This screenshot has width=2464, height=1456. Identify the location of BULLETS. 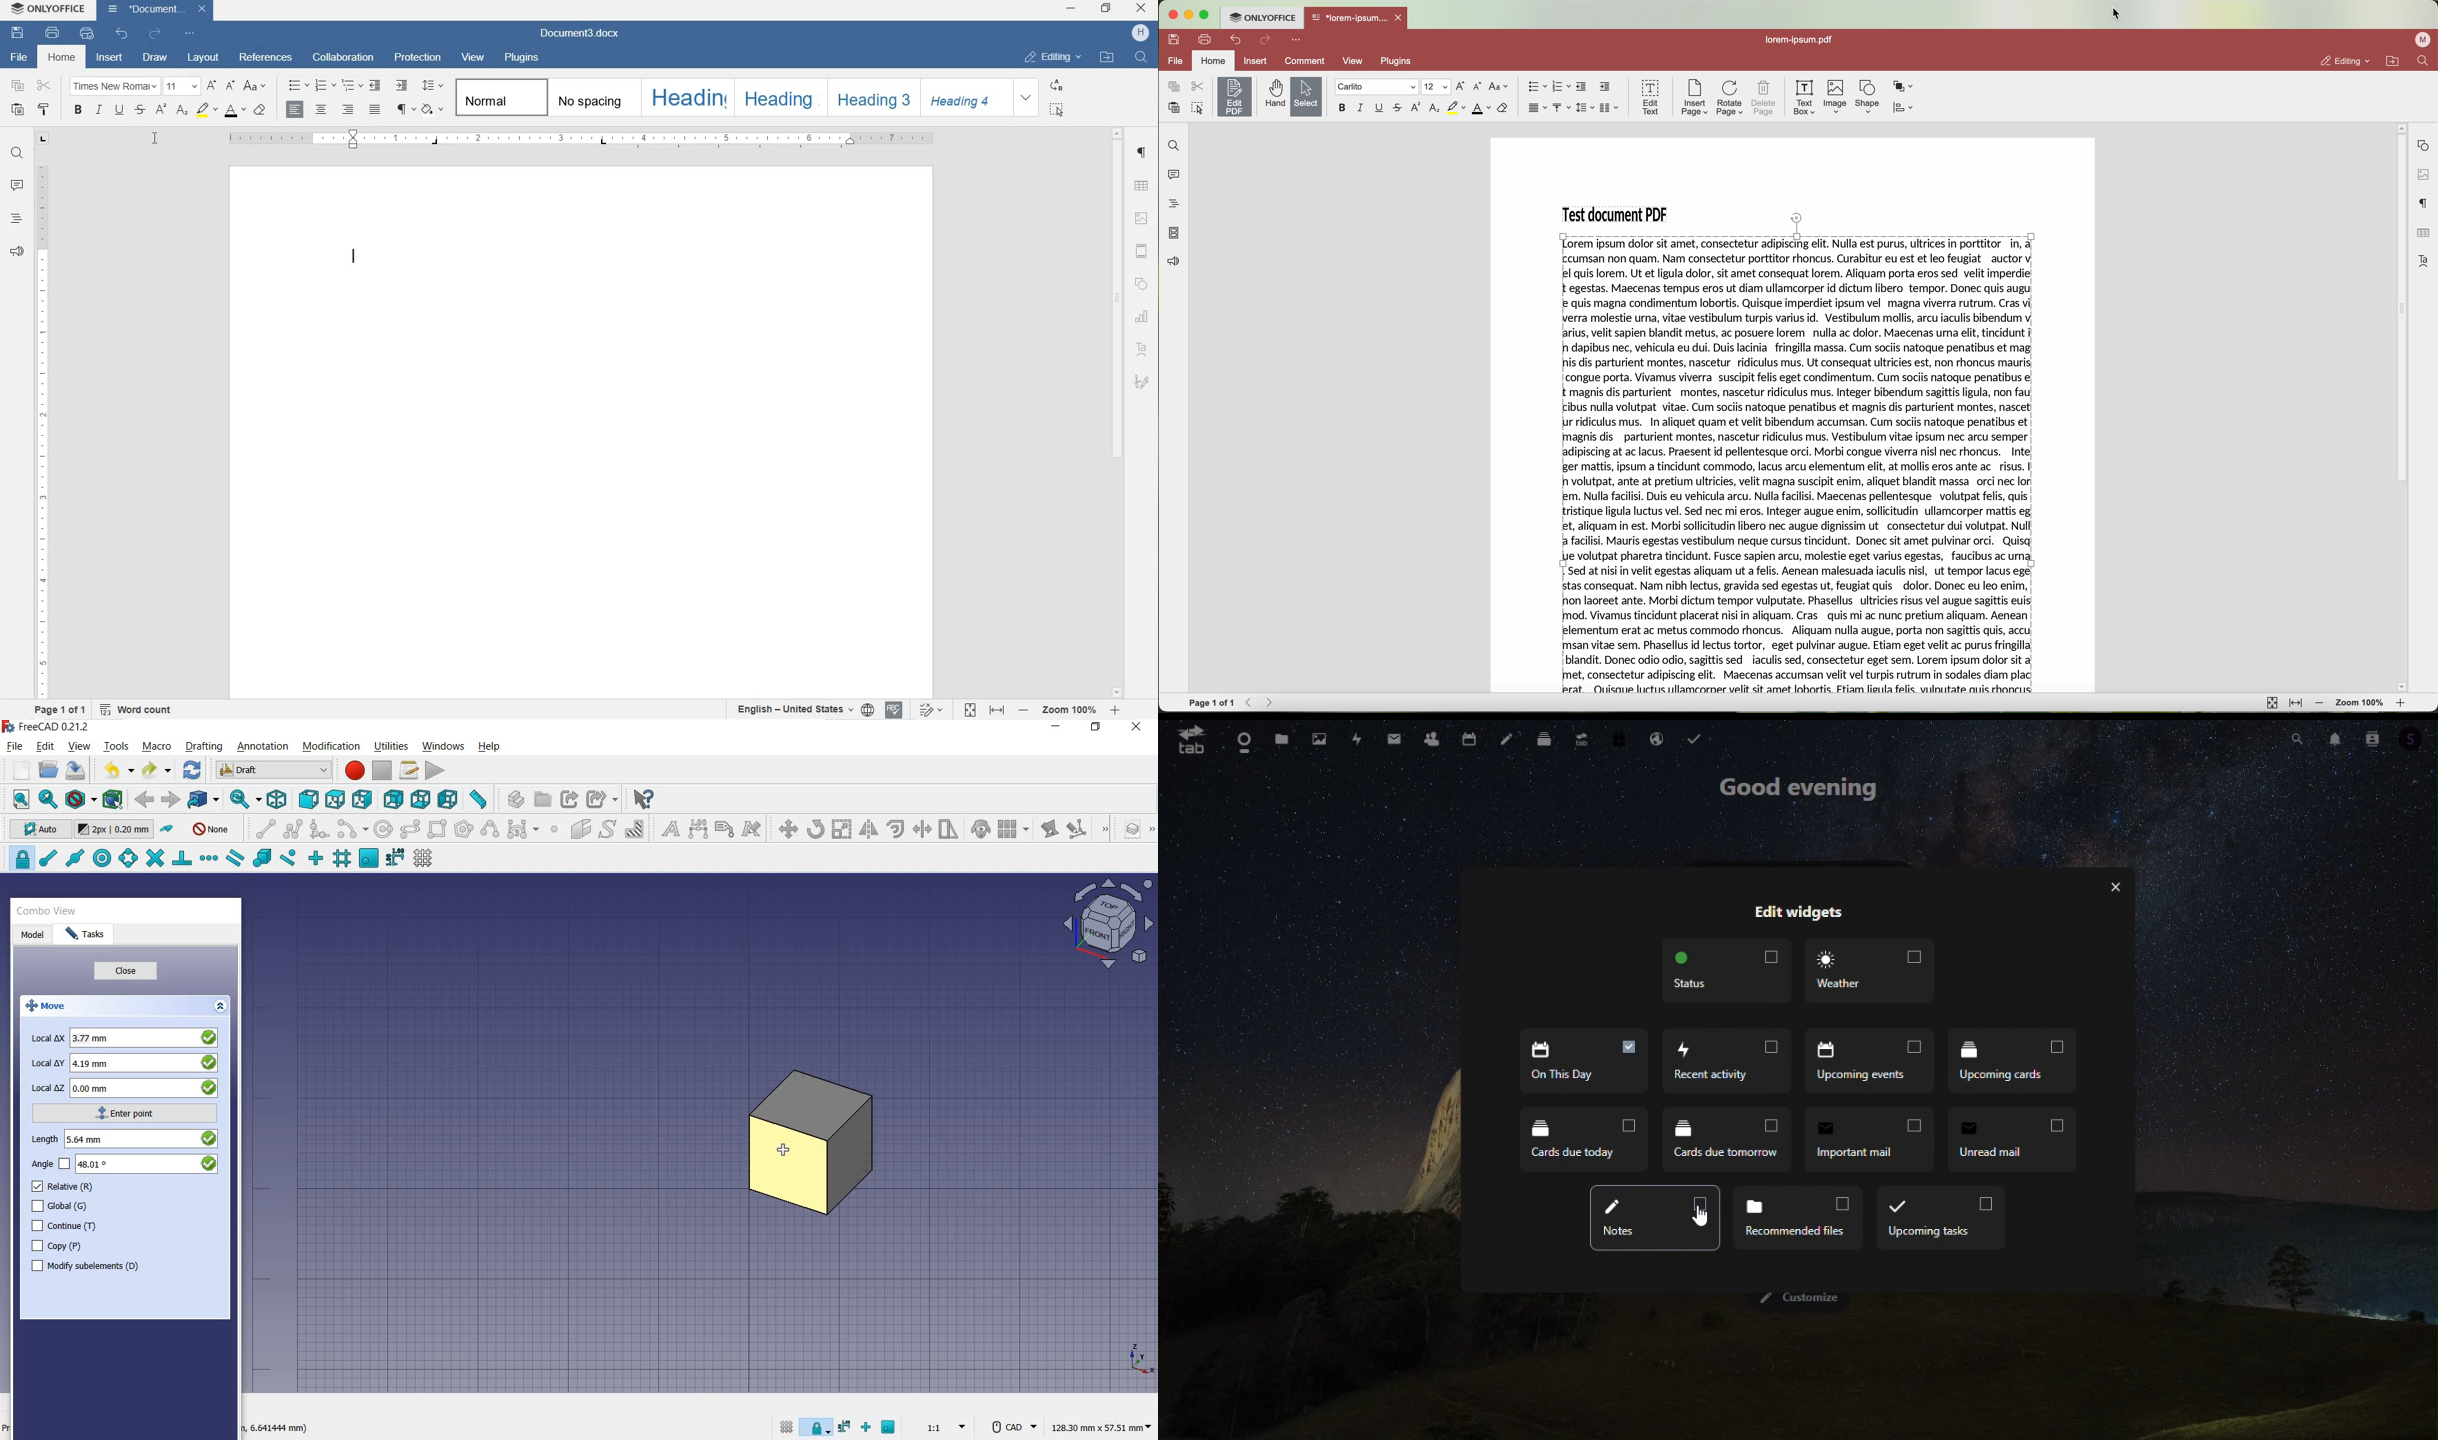
(299, 86).